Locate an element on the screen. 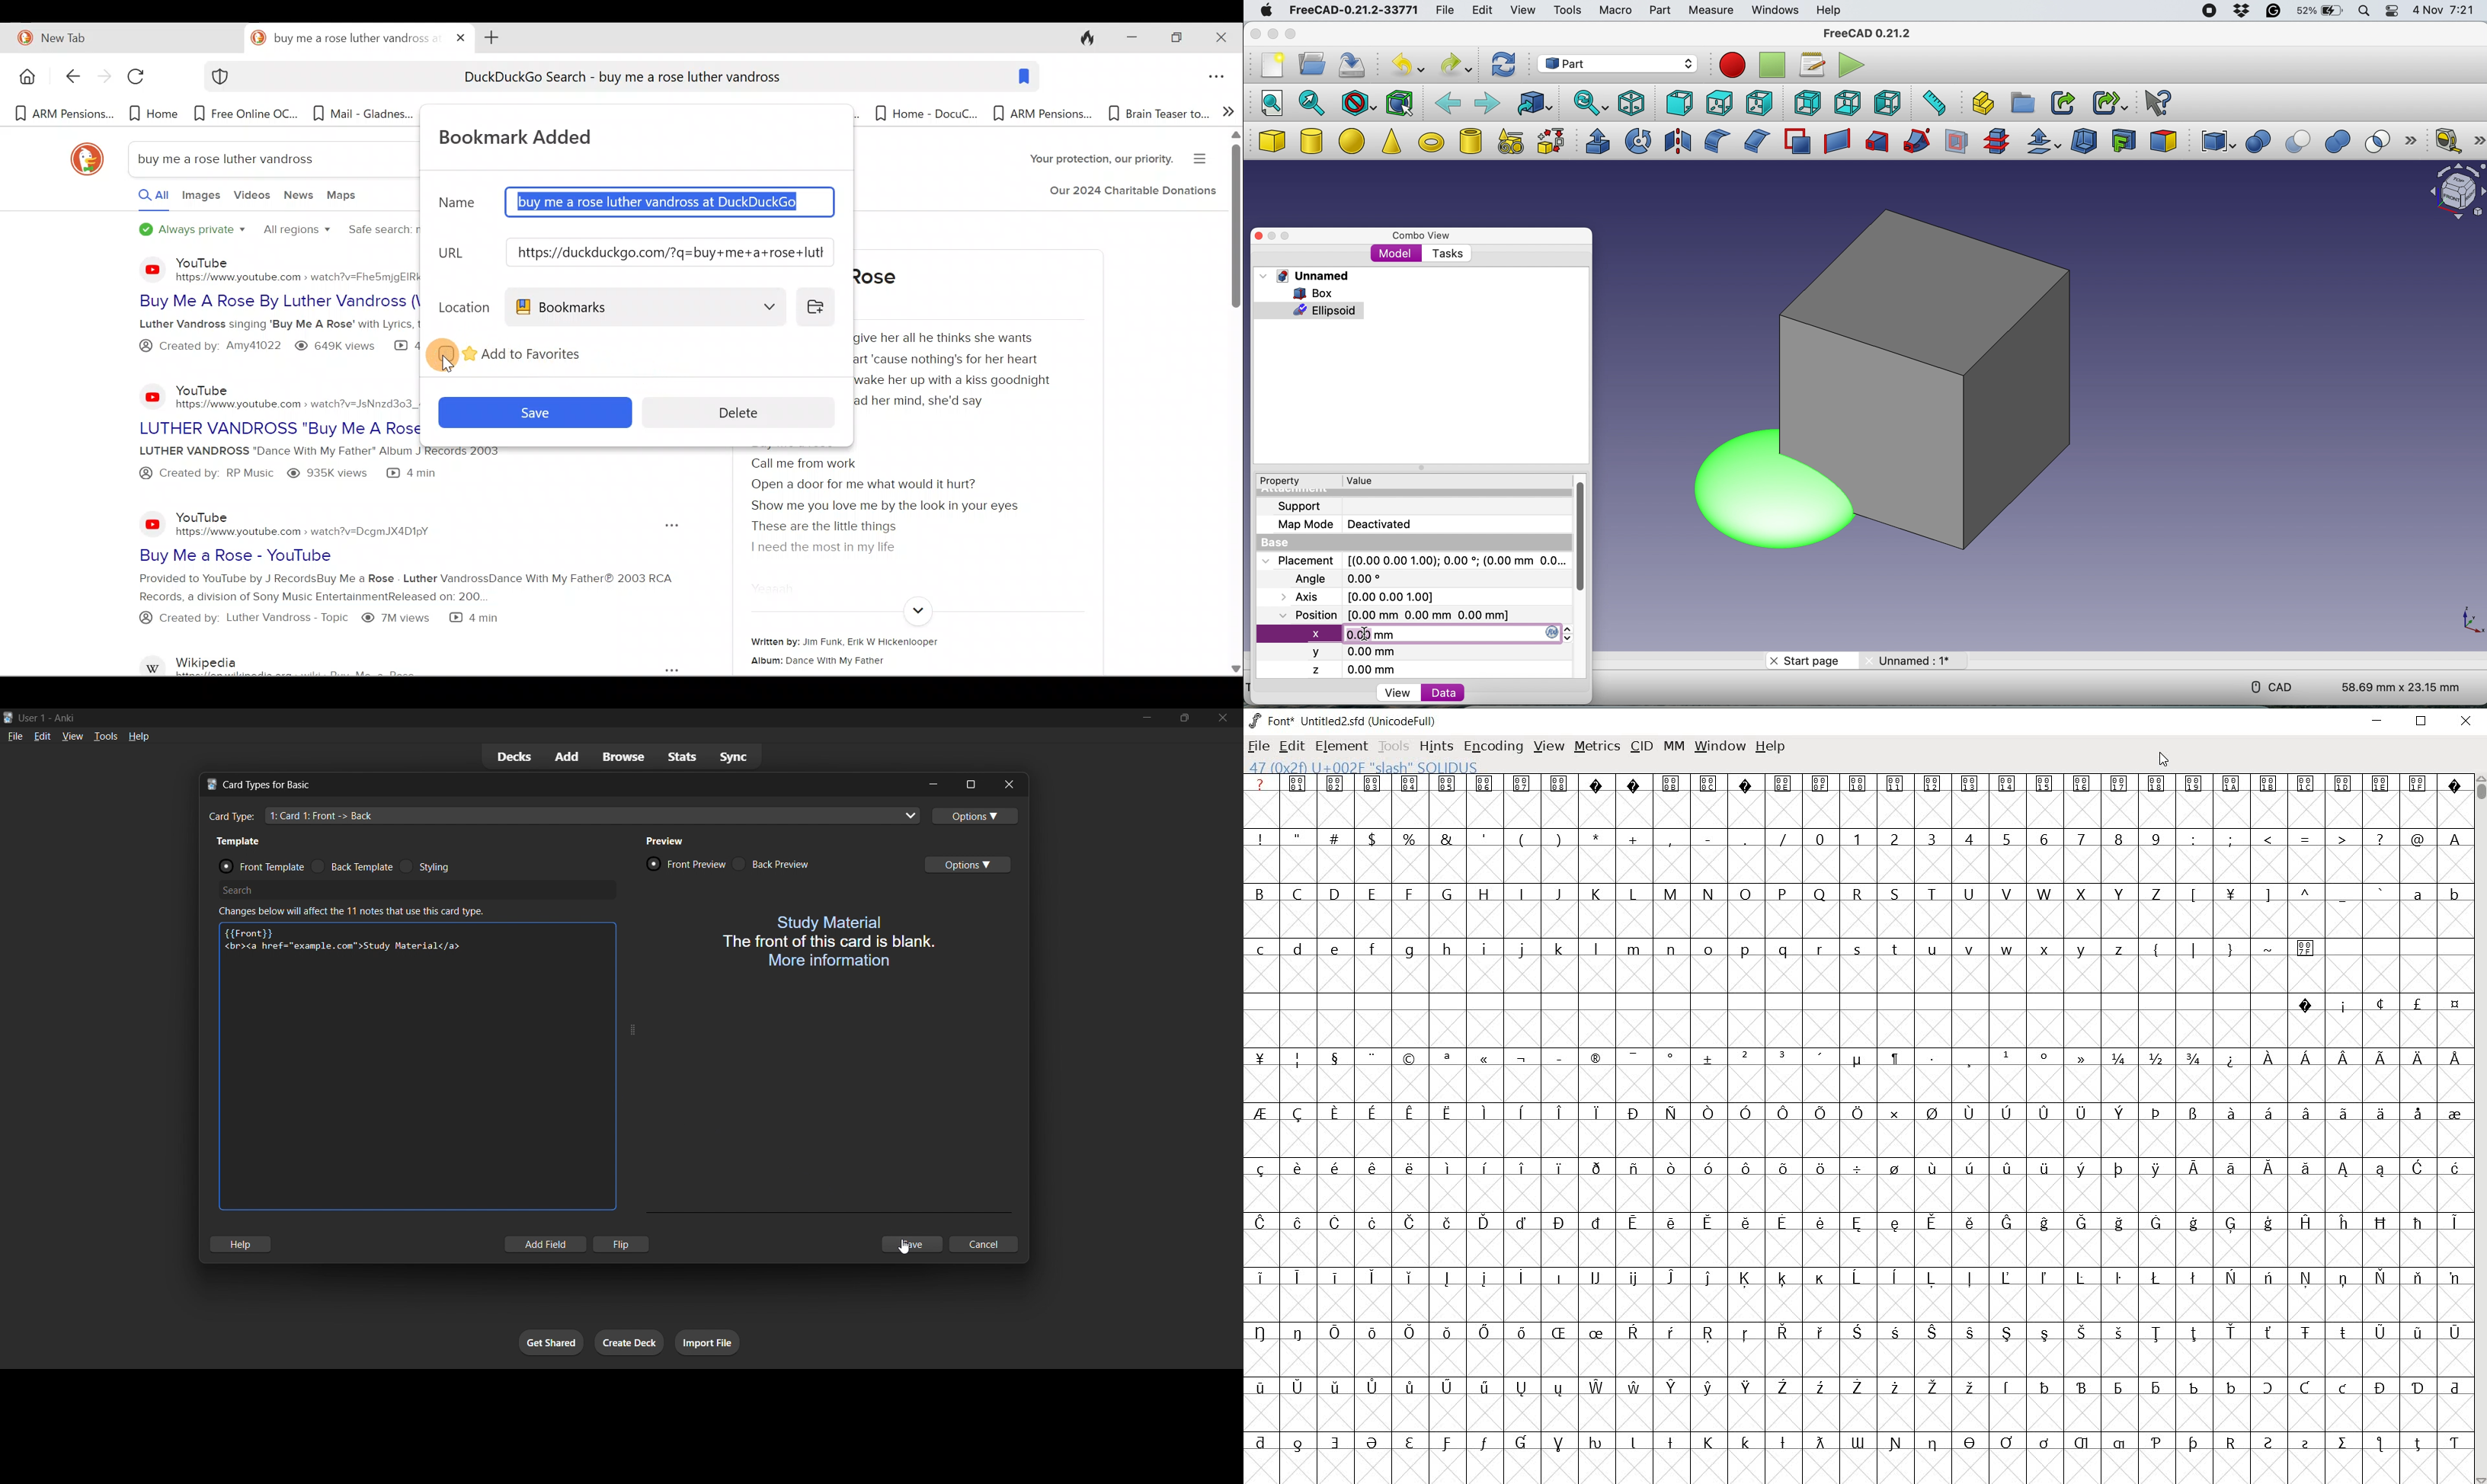 The height and width of the screenshot is (1484, 2492). value is located at coordinates (1359, 480).